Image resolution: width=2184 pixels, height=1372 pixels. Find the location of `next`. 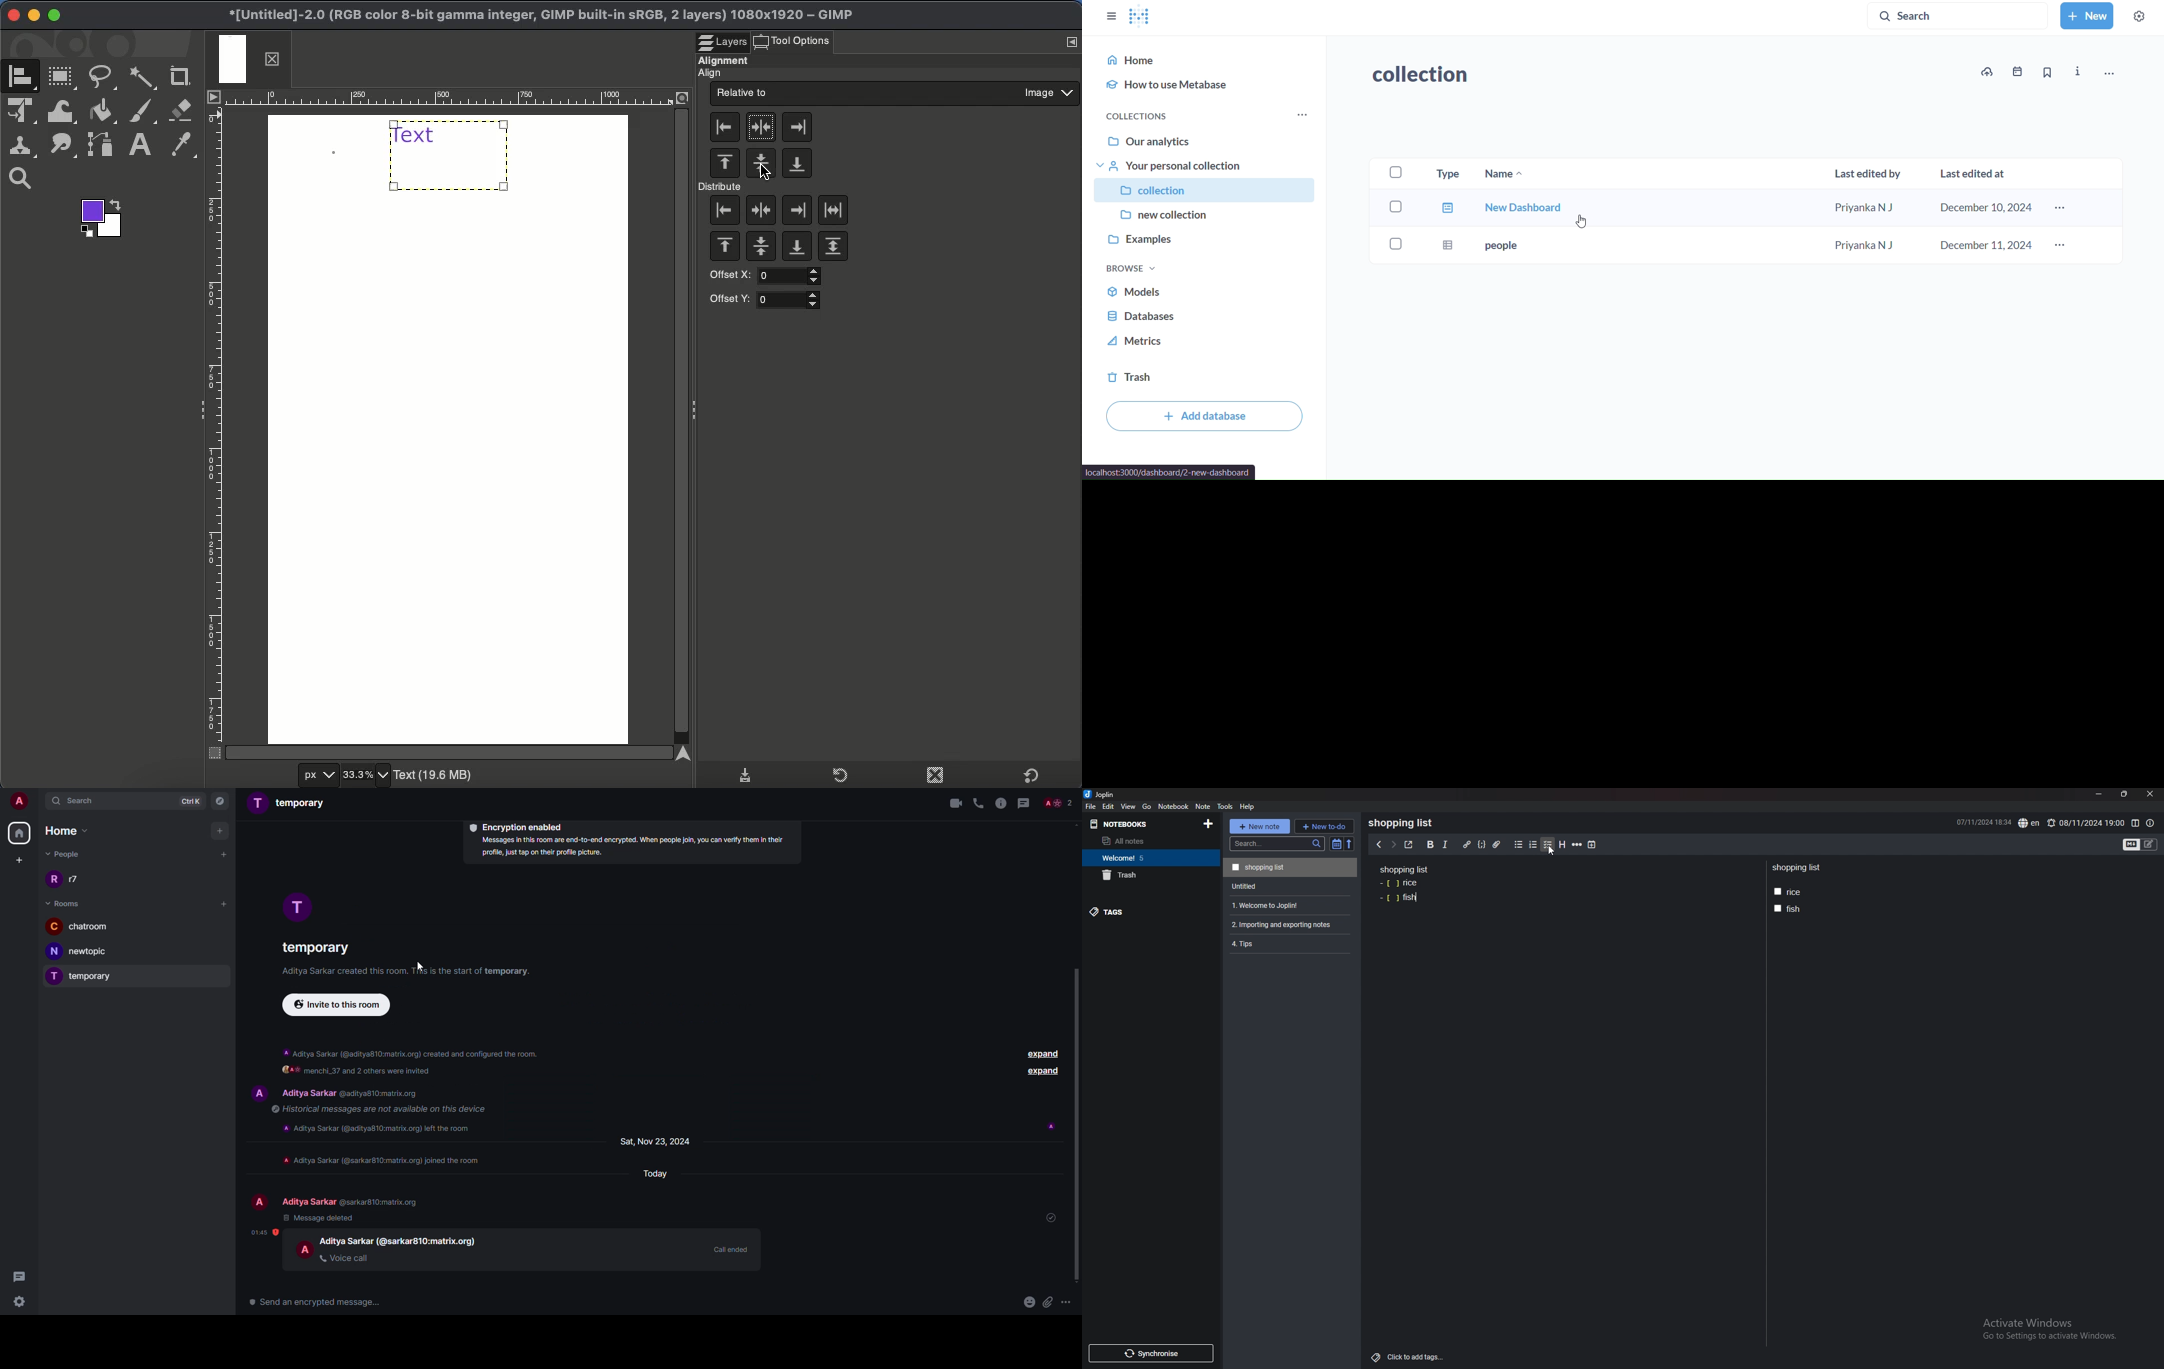

next is located at coordinates (1393, 844).